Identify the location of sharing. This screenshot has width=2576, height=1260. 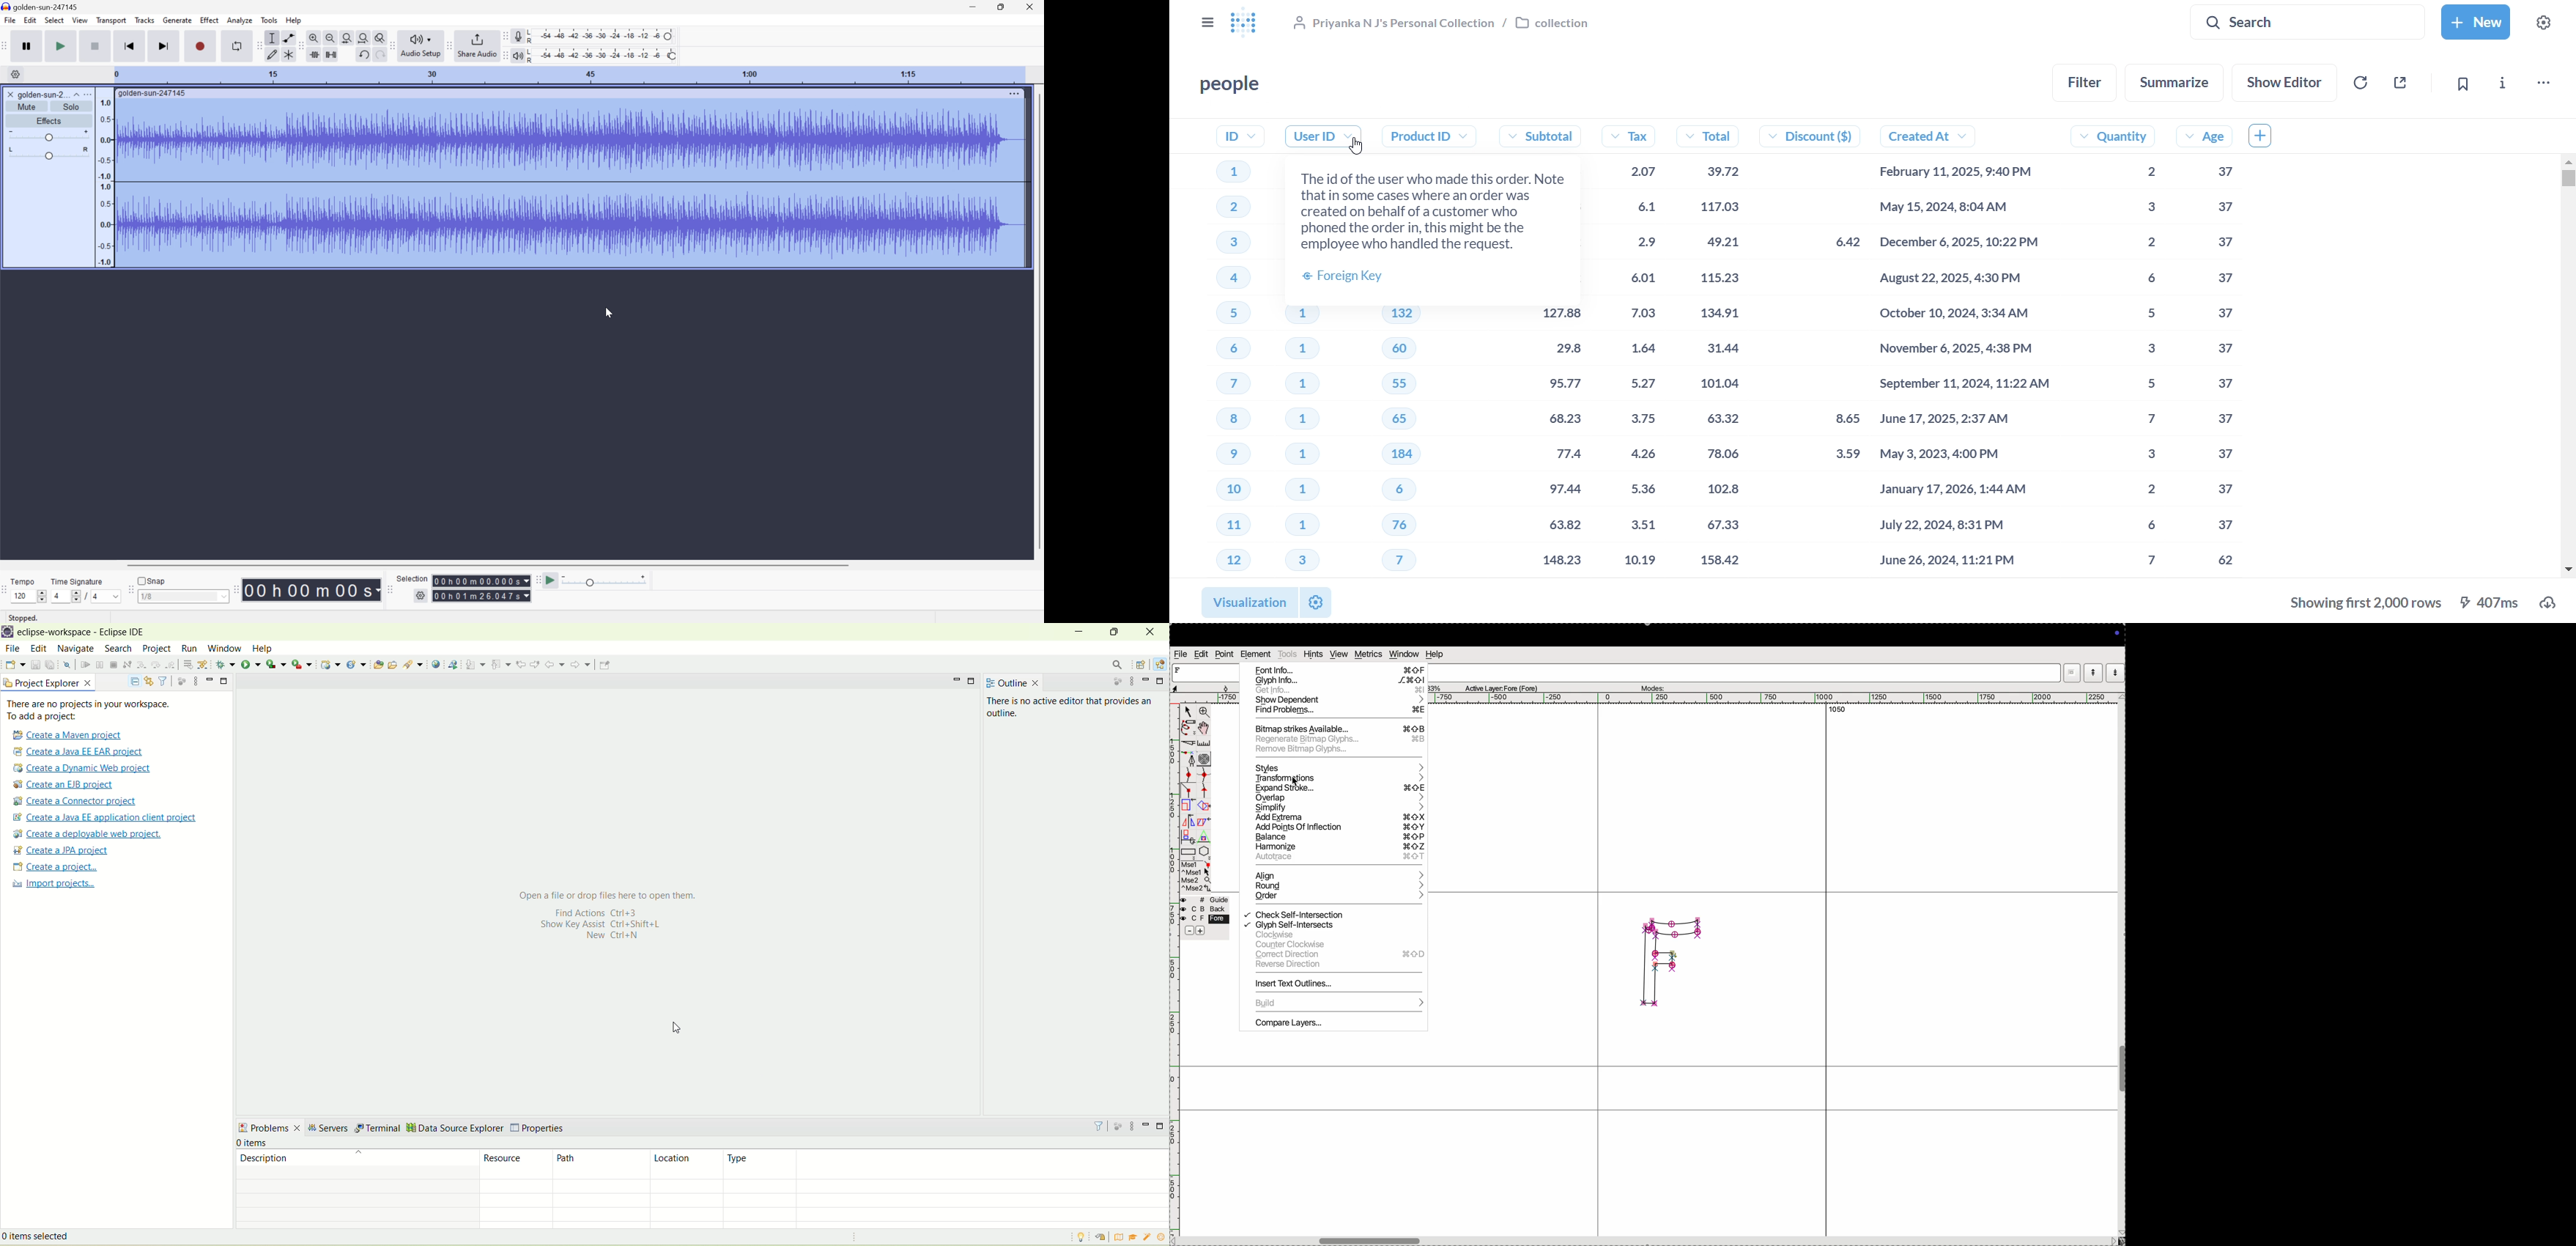
(2399, 81).